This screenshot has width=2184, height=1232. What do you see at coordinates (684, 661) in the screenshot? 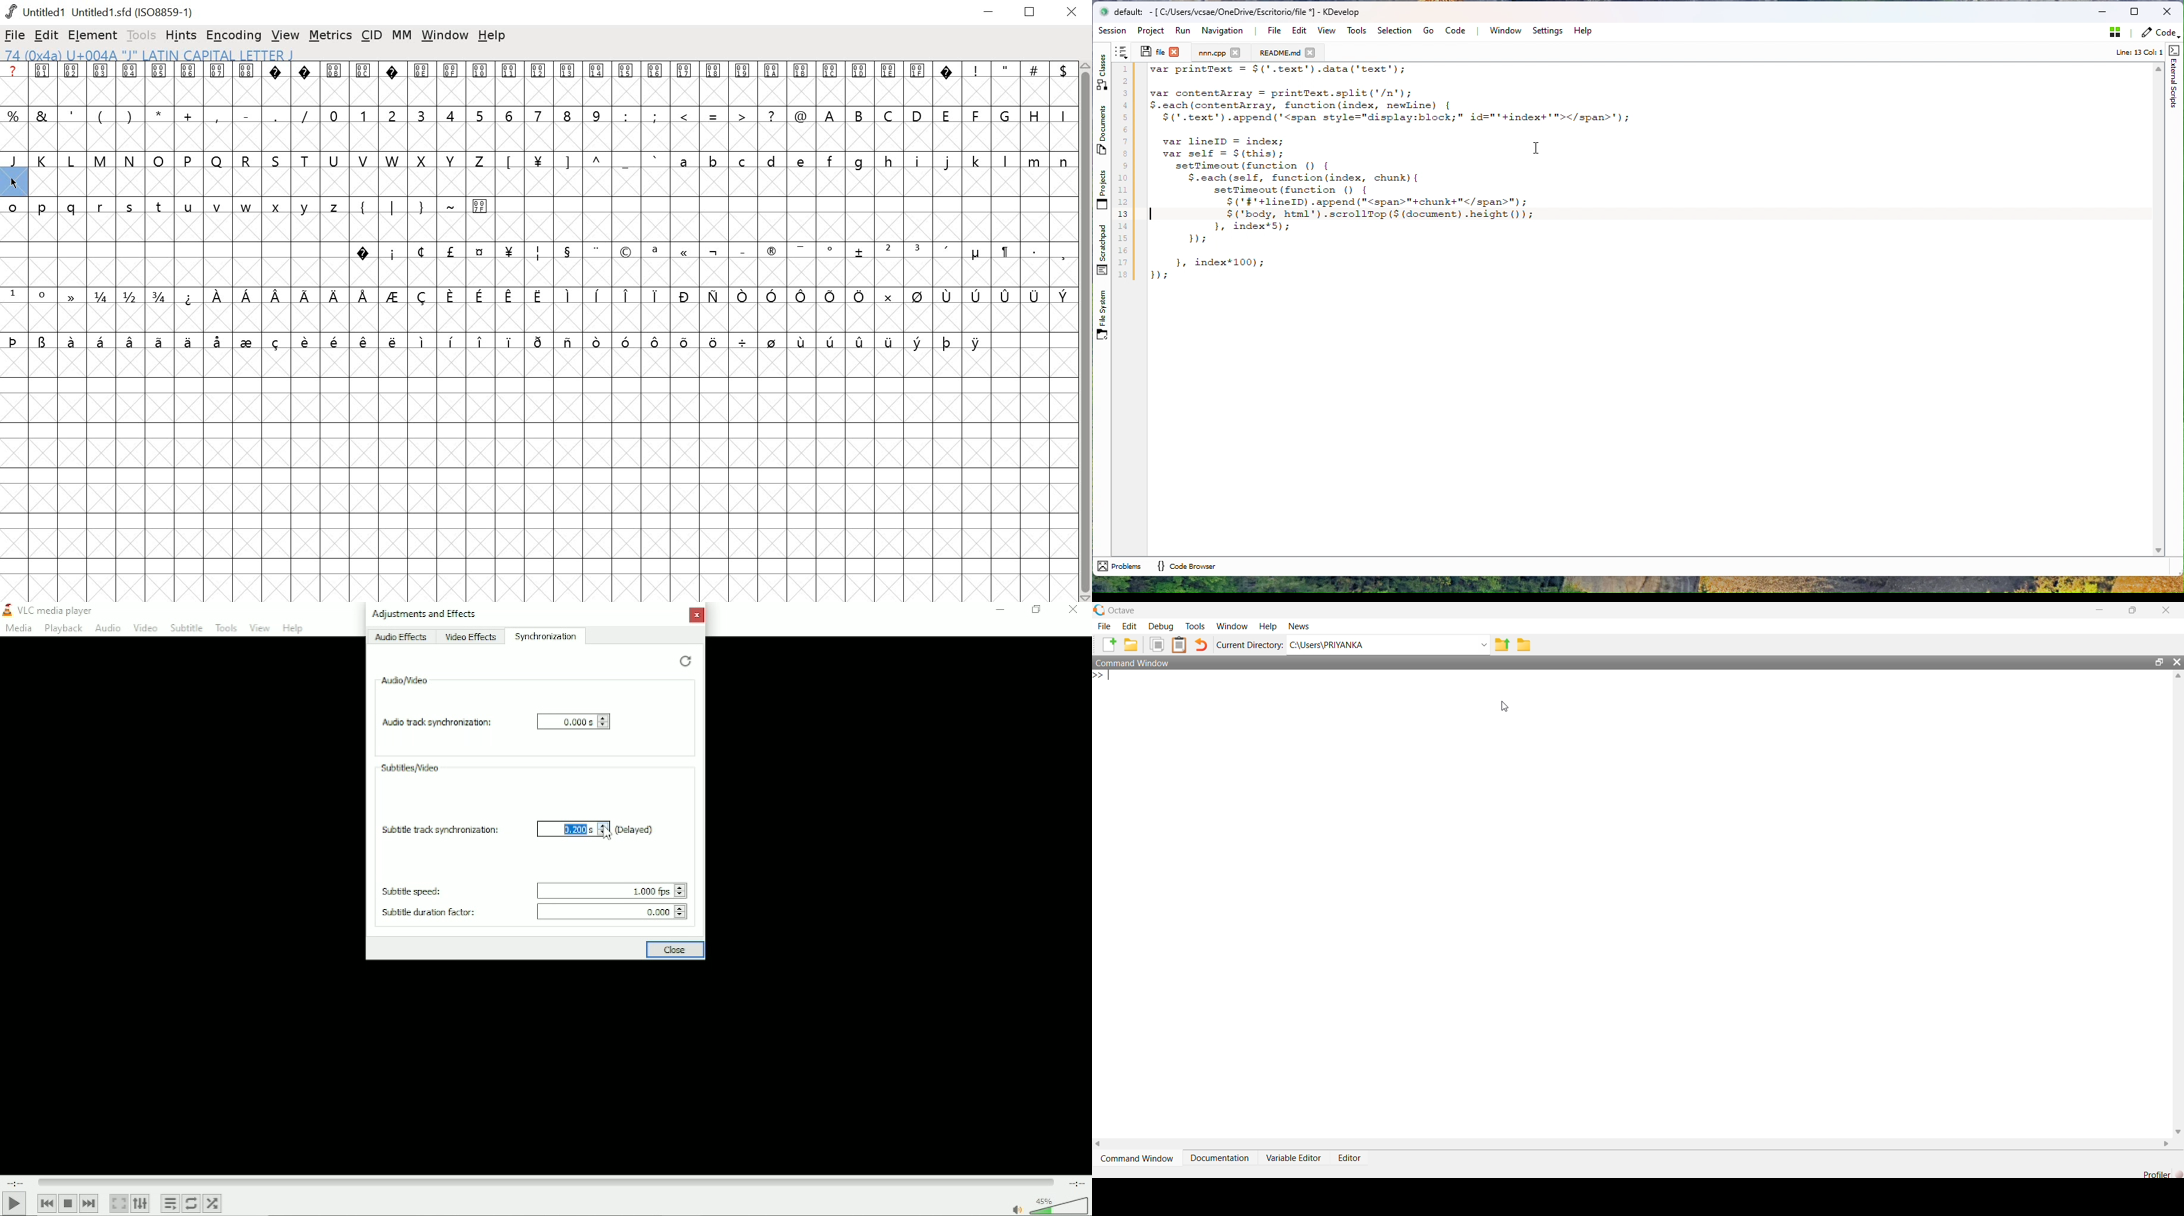
I see `restore` at bounding box center [684, 661].